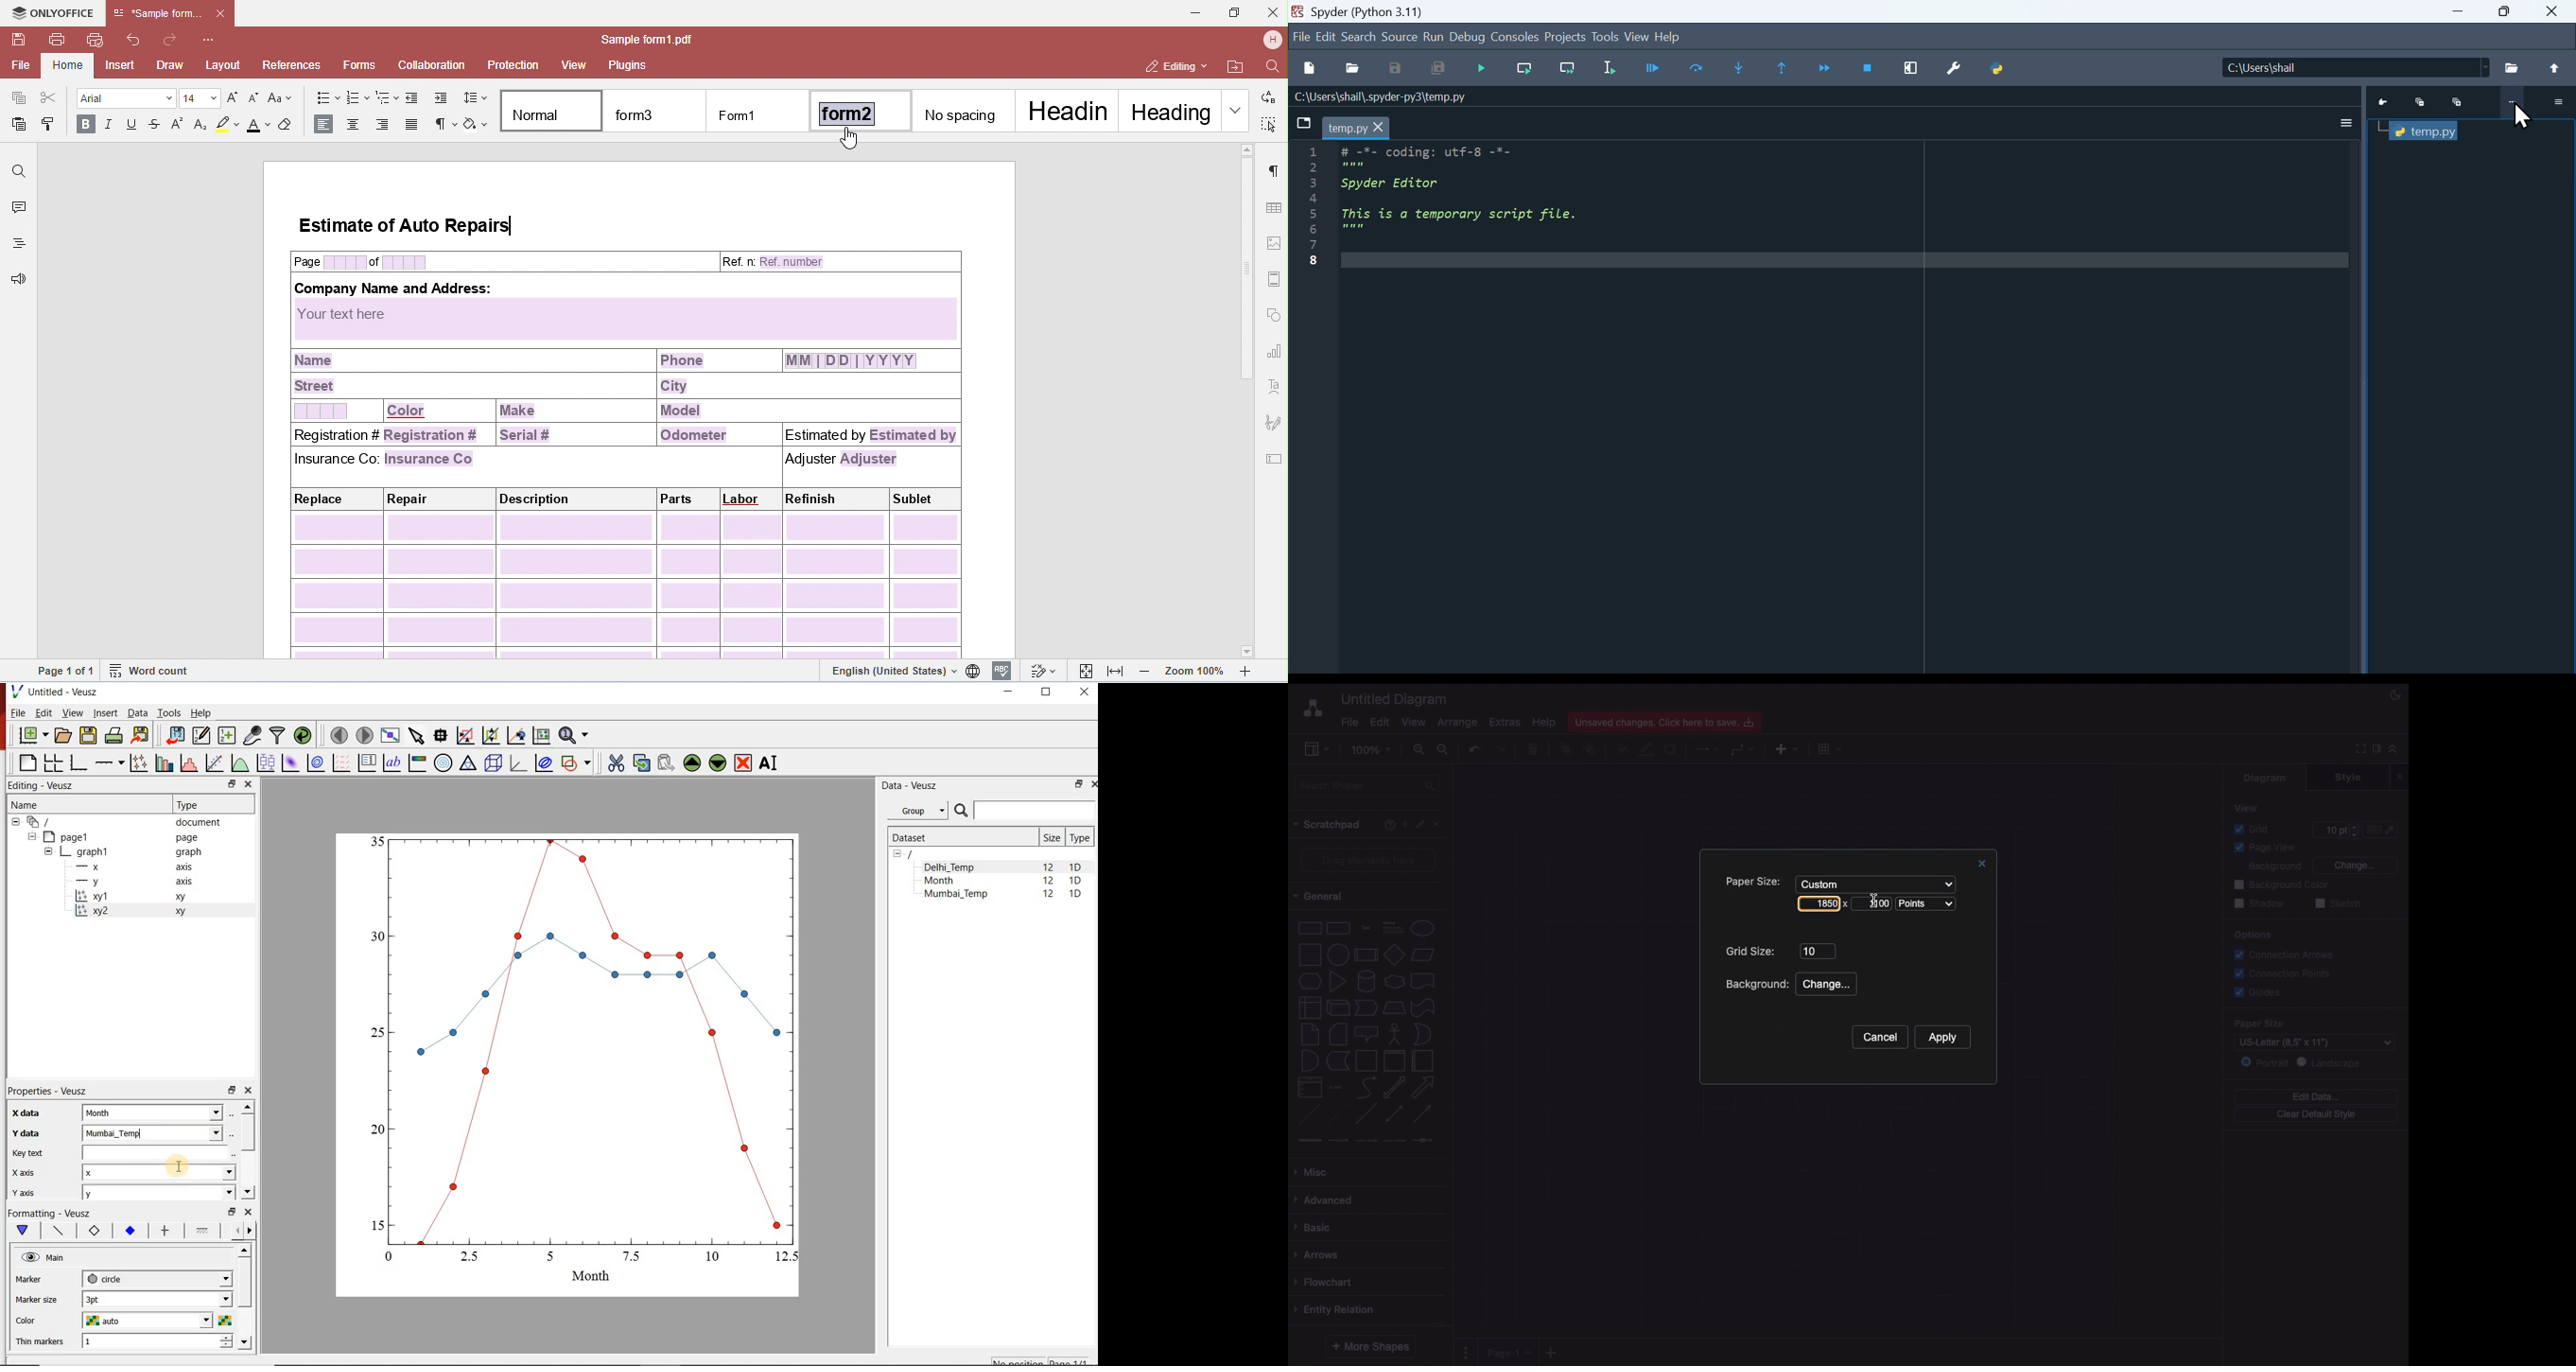  I want to click on Insert, so click(105, 712).